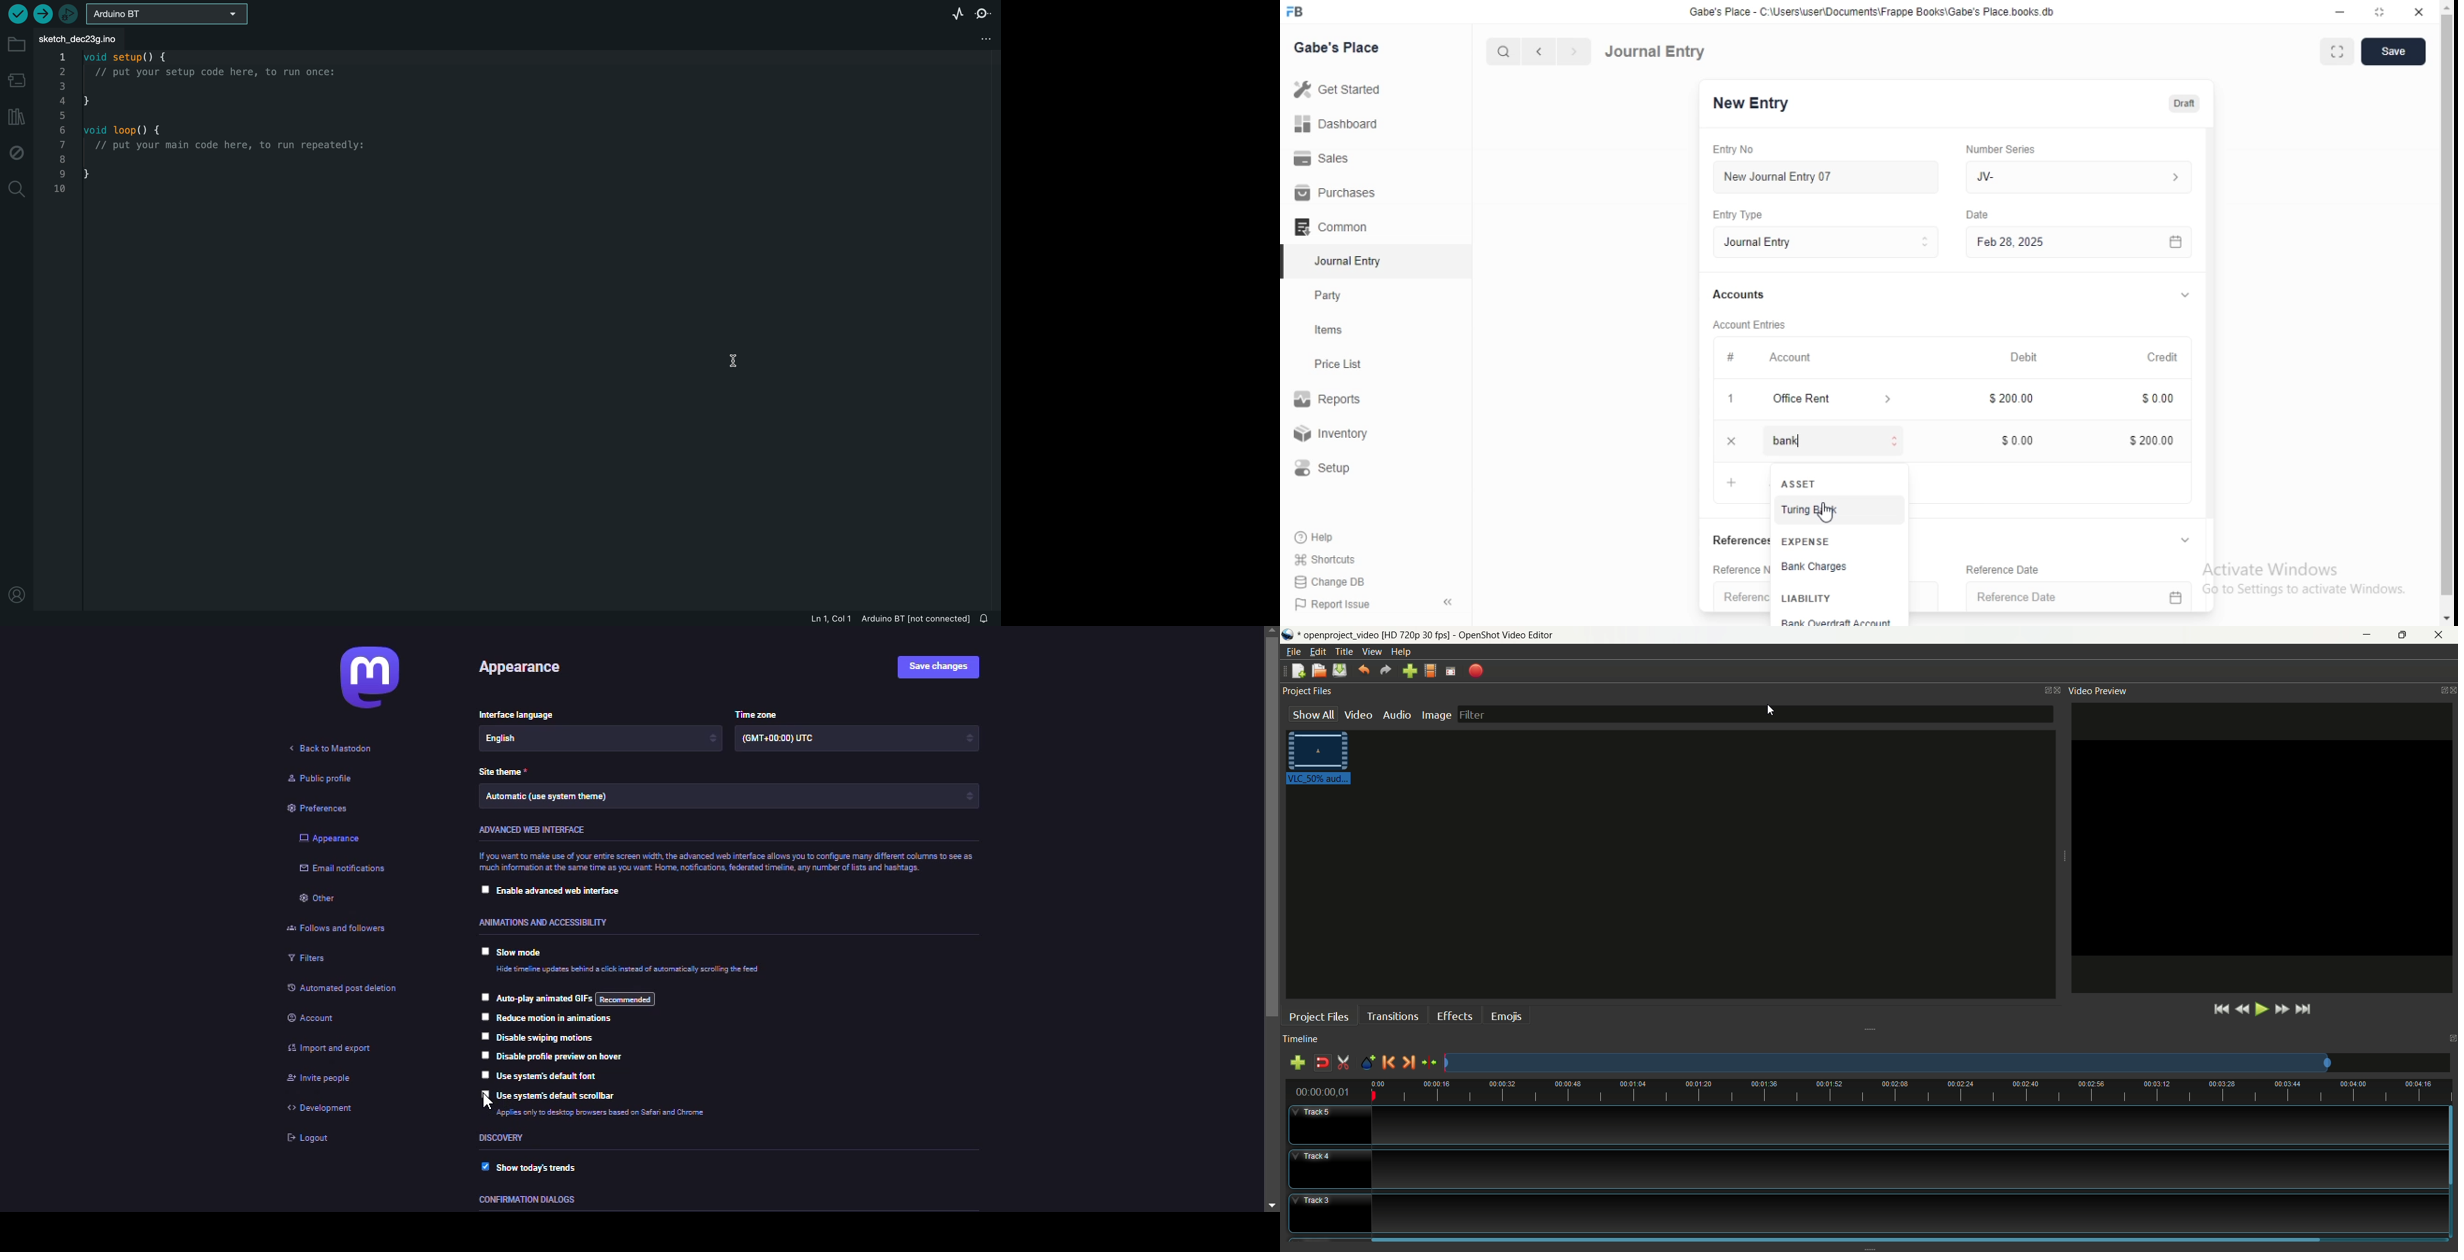 This screenshot has width=2464, height=1260. Describe the element at coordinates (1802, 485) in the screenshot. I see `+ ASSET` at that location.